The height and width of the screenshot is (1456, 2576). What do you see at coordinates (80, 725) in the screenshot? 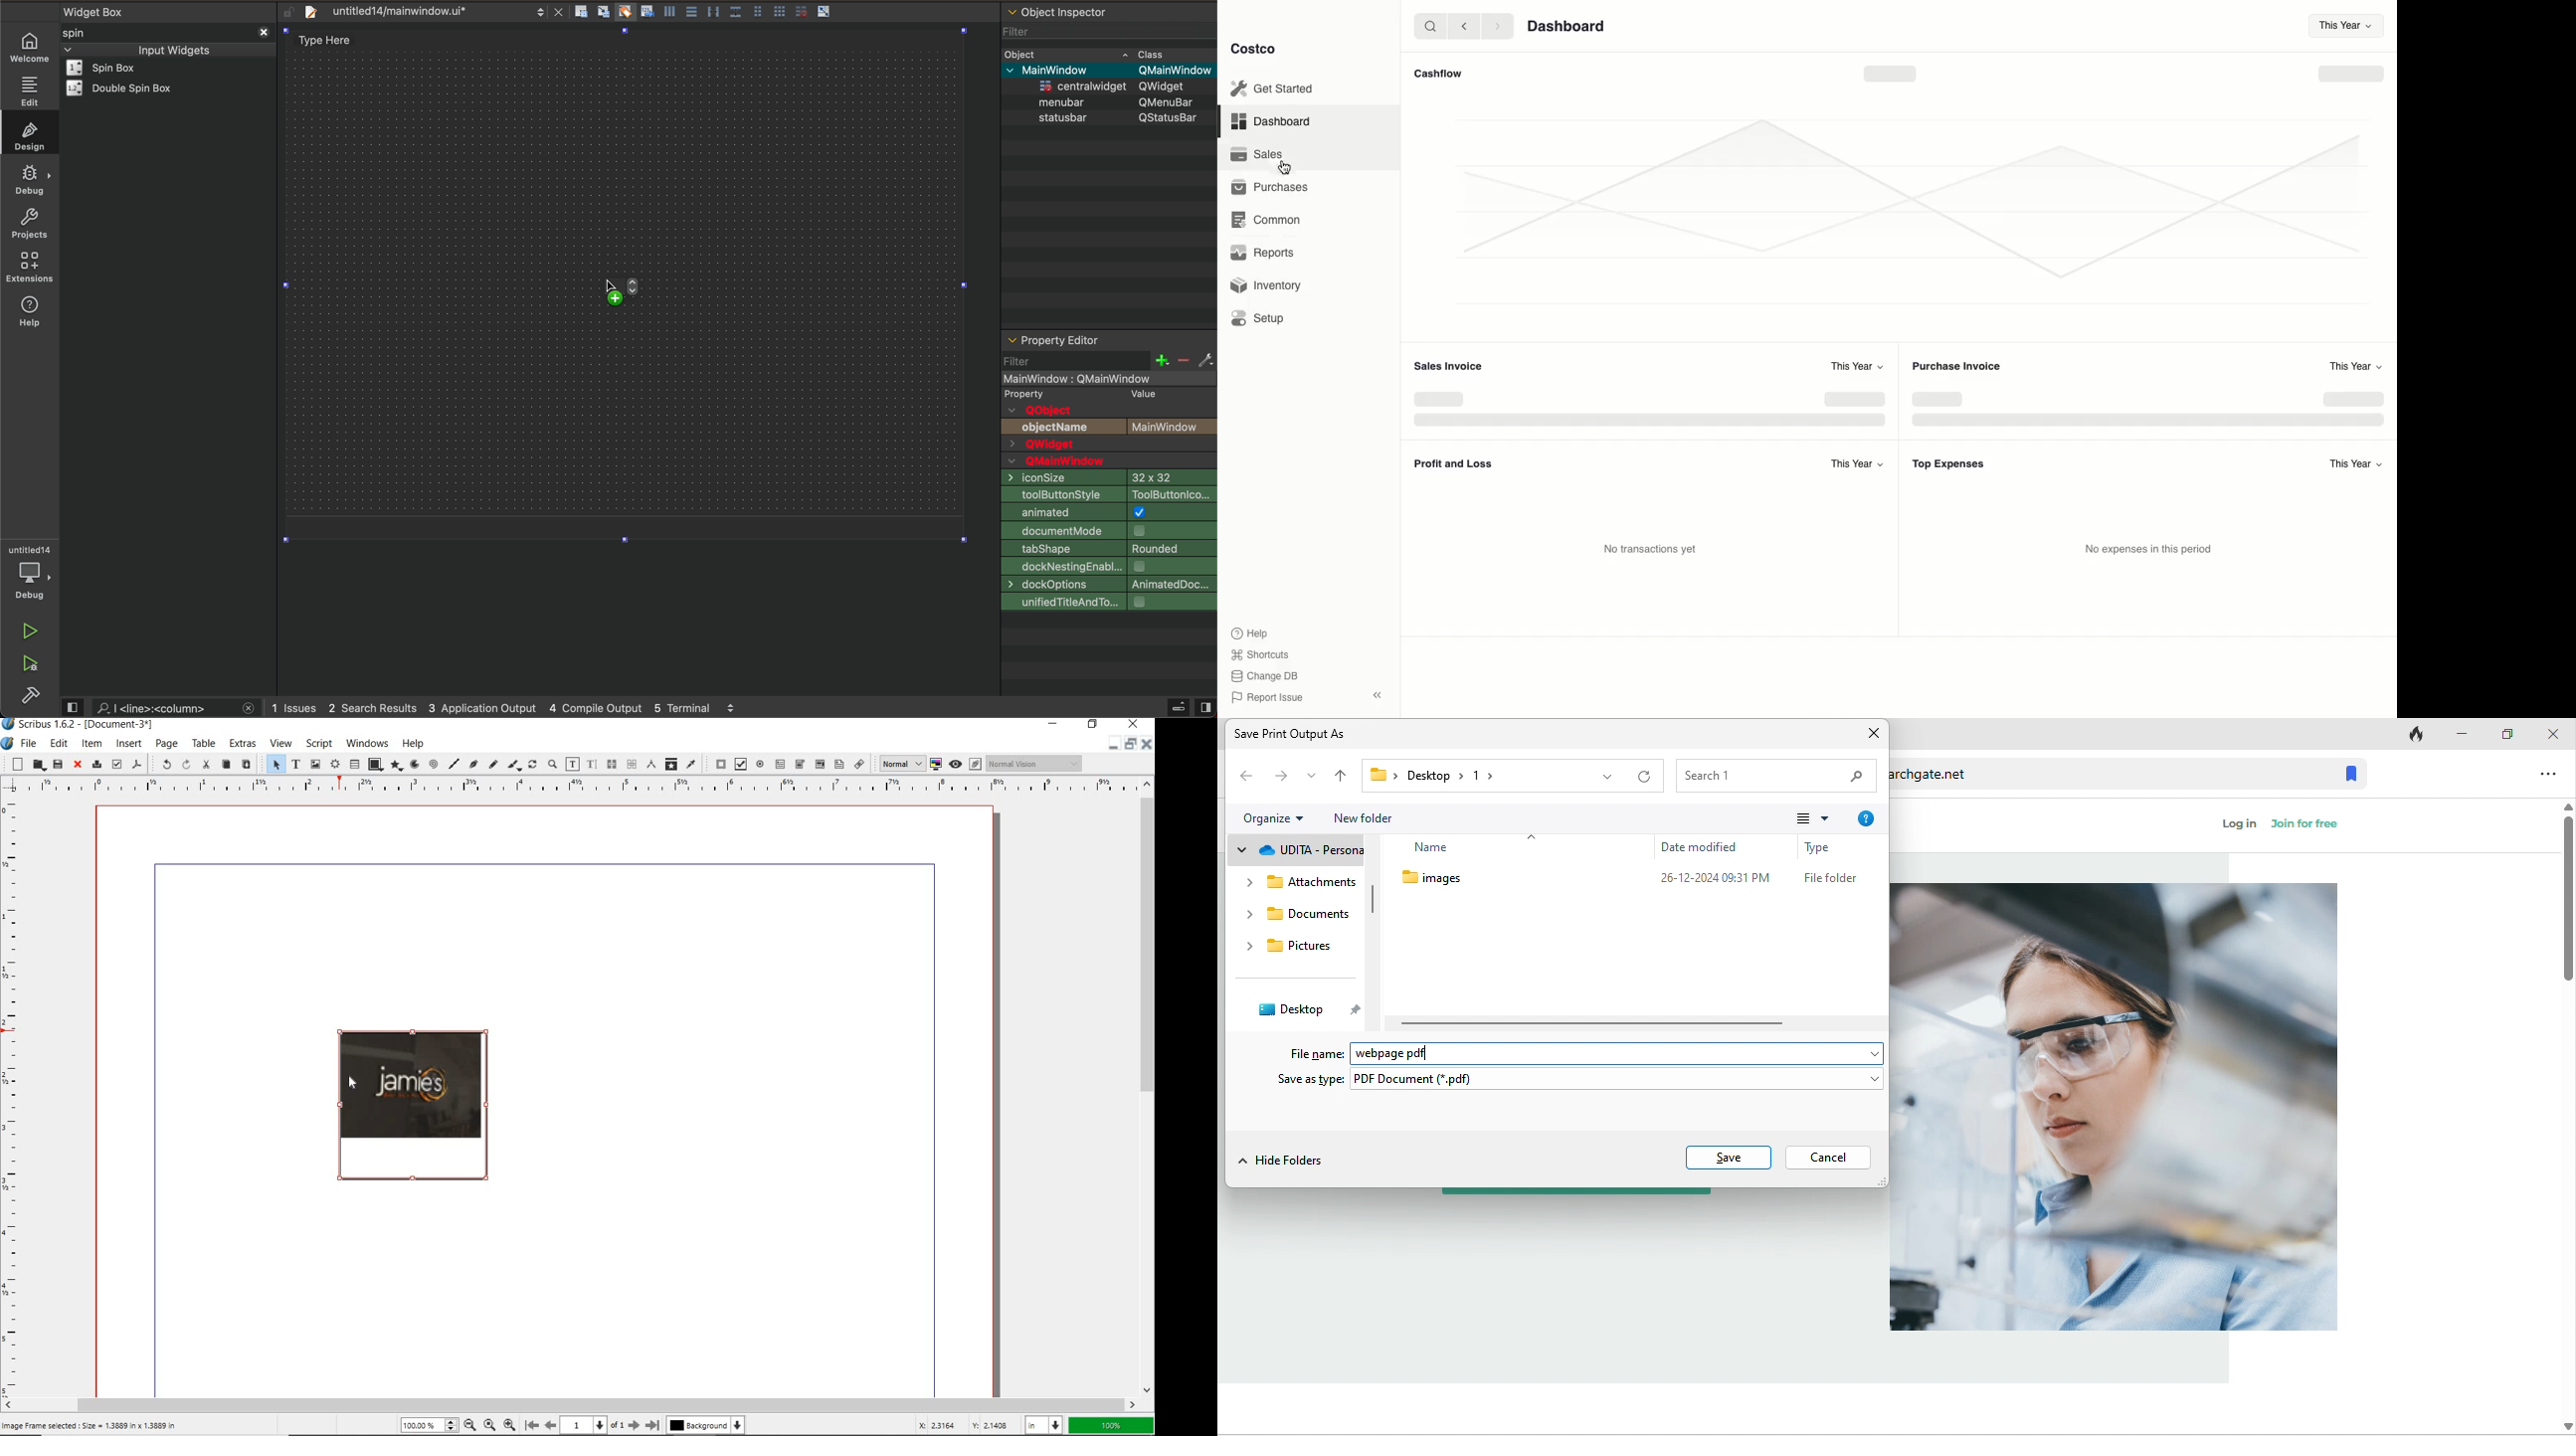
I see `Scribus 1.6.2` at bounding box center [80, 725].